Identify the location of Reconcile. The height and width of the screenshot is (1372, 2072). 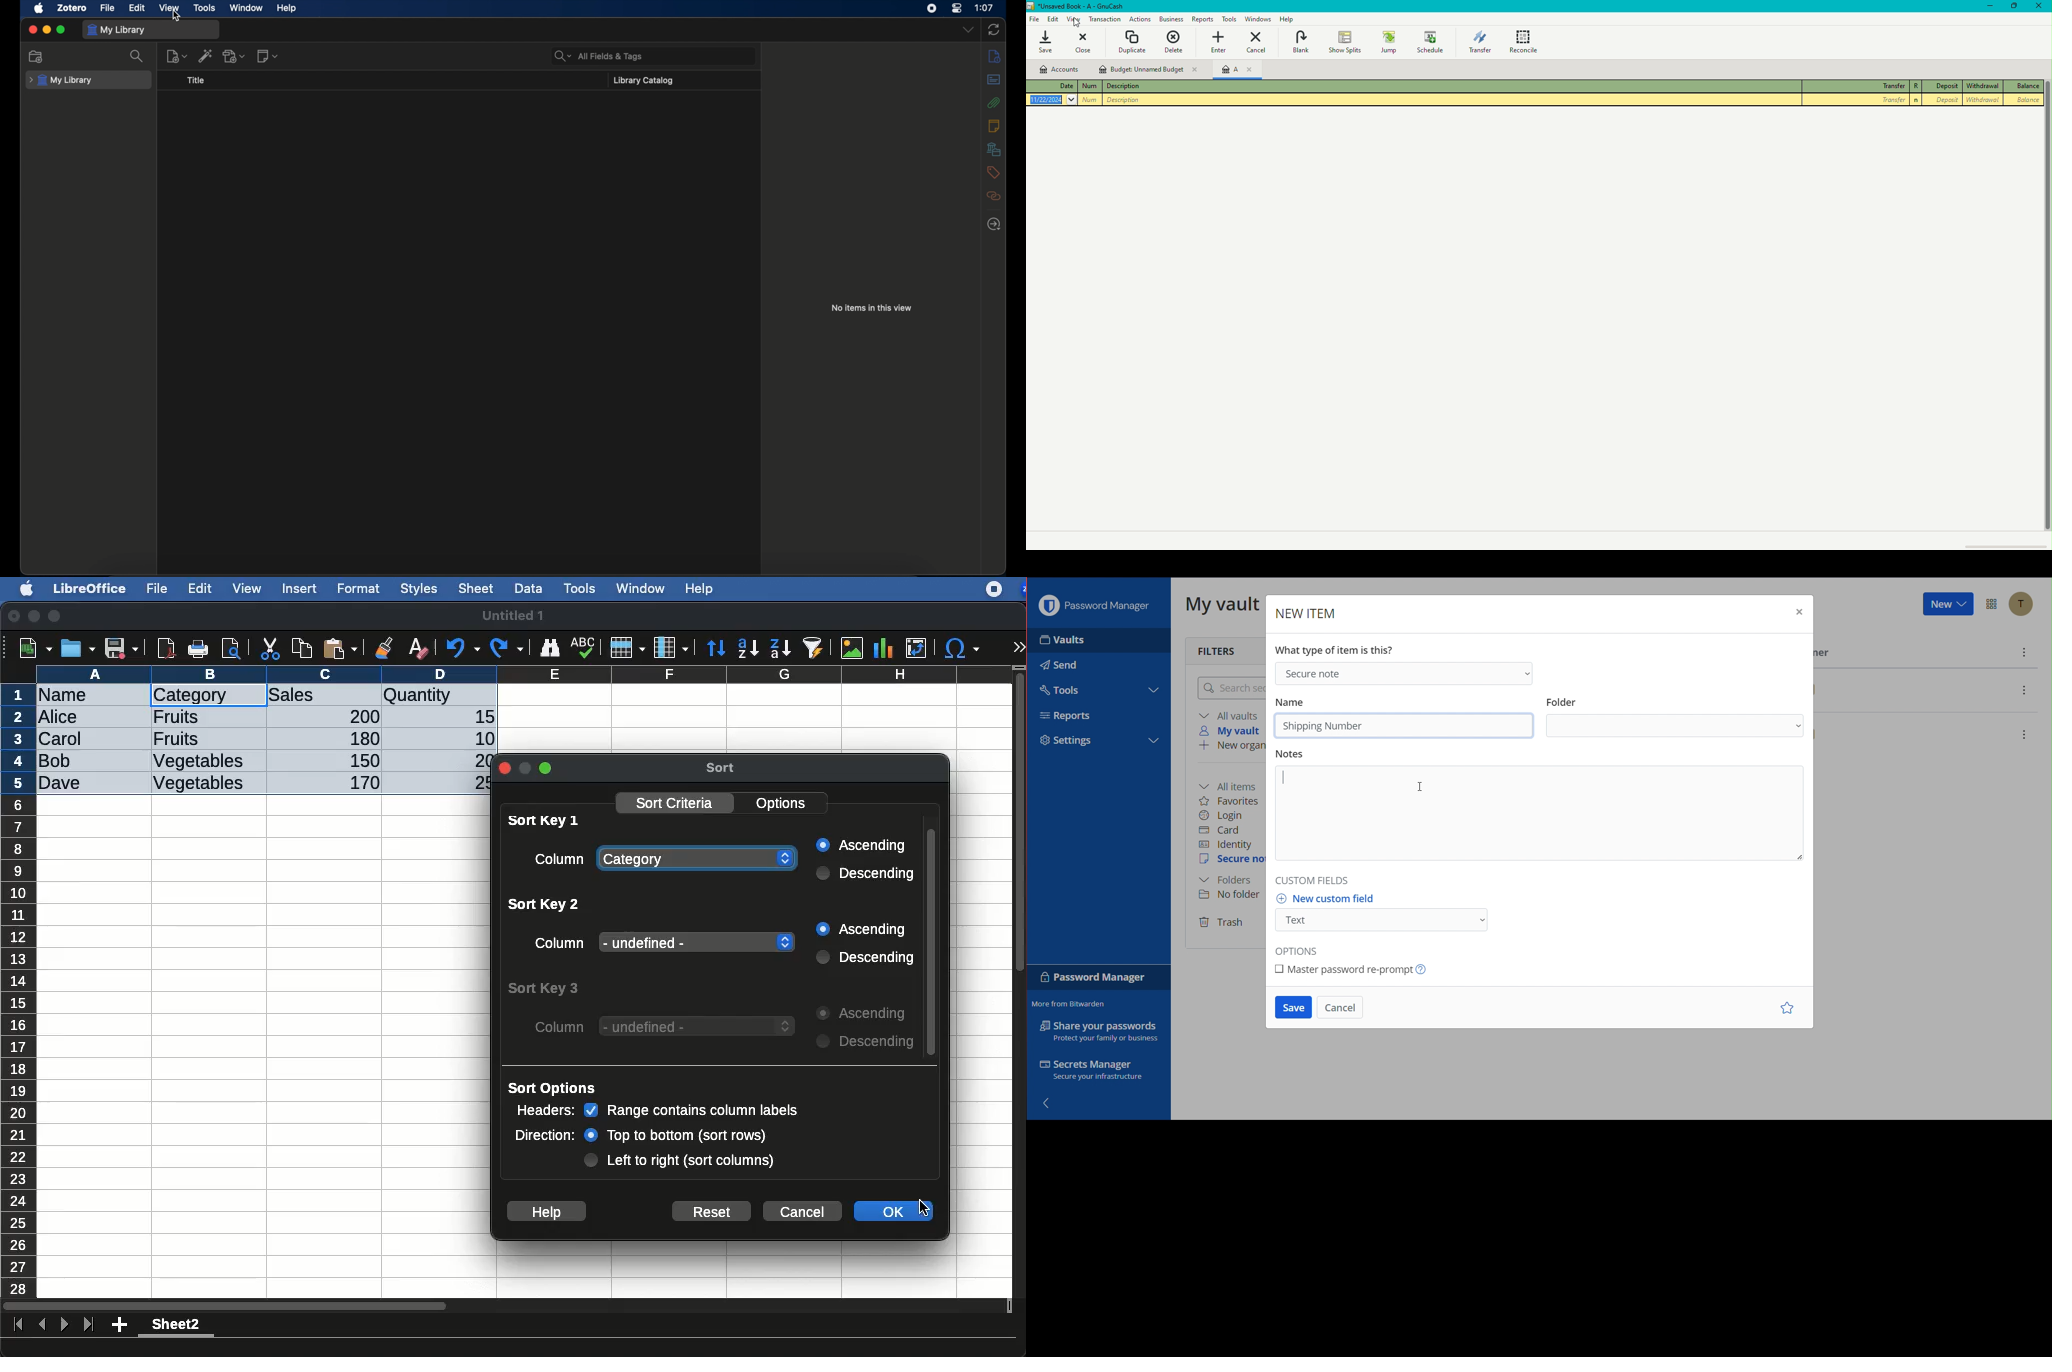
(1526, 42).